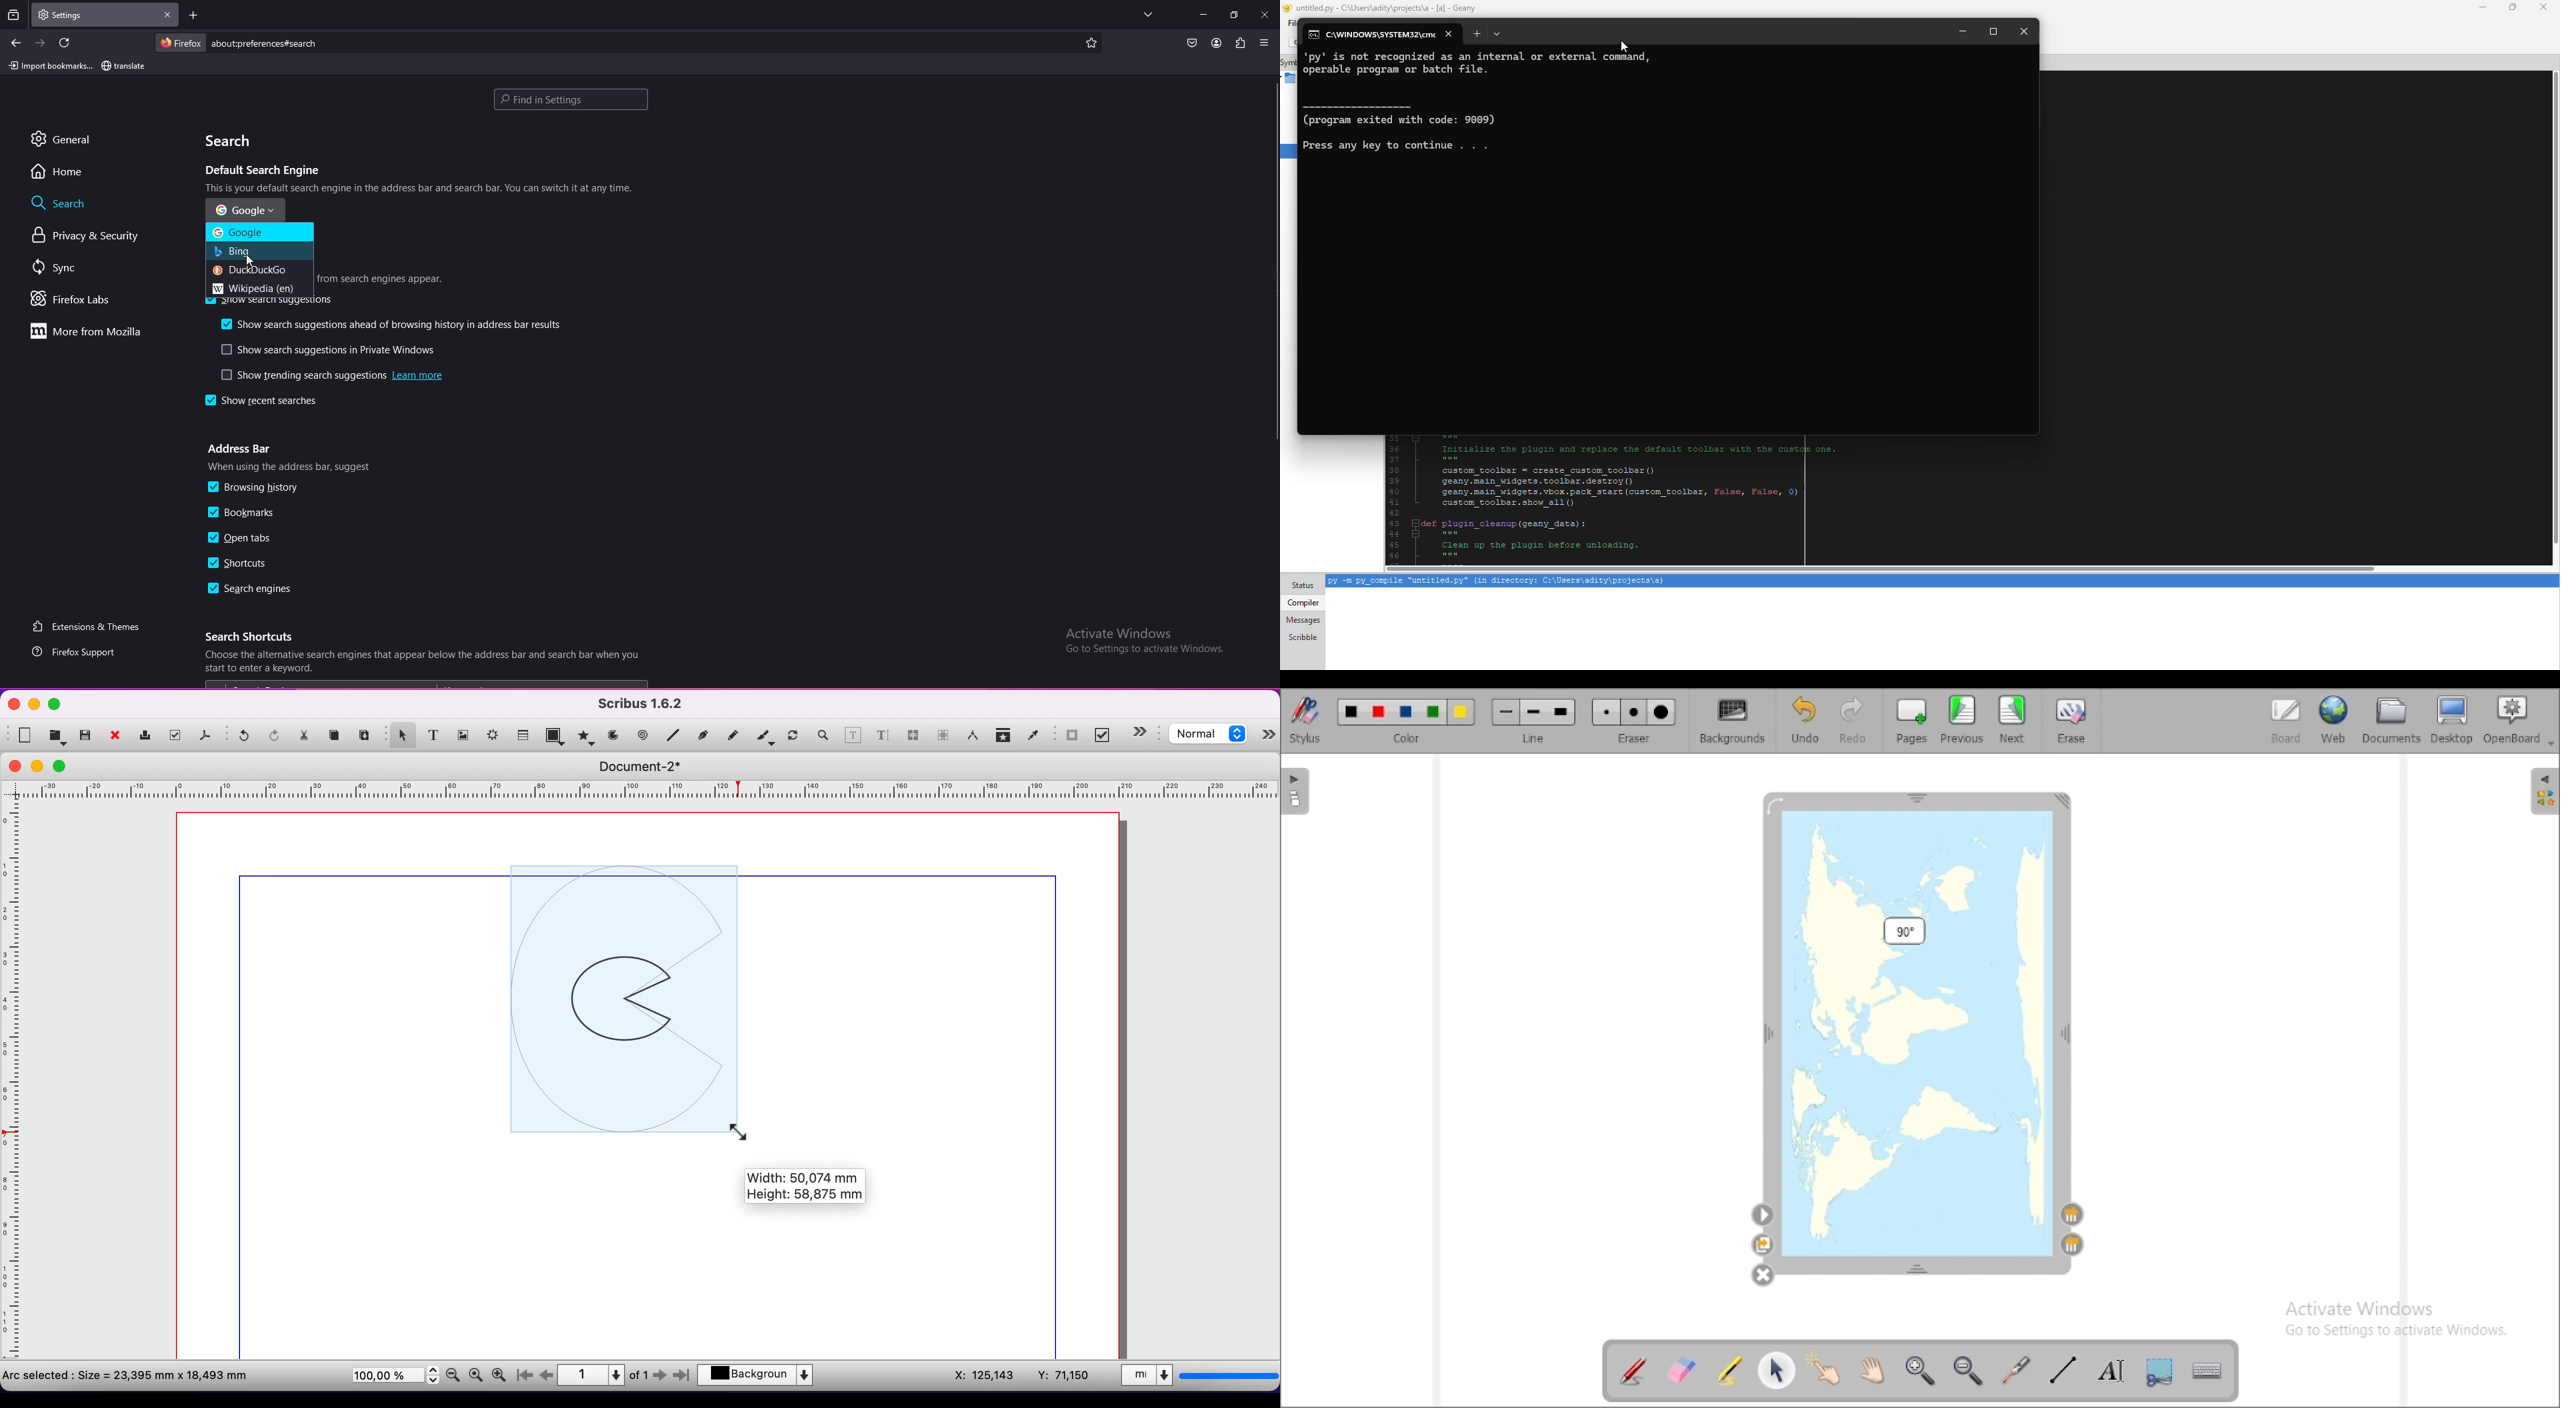 The image size is (2576, 1428). Describe the element at coordinates (1272, 259) in the screenshot. I see `scroll bar` at that location.